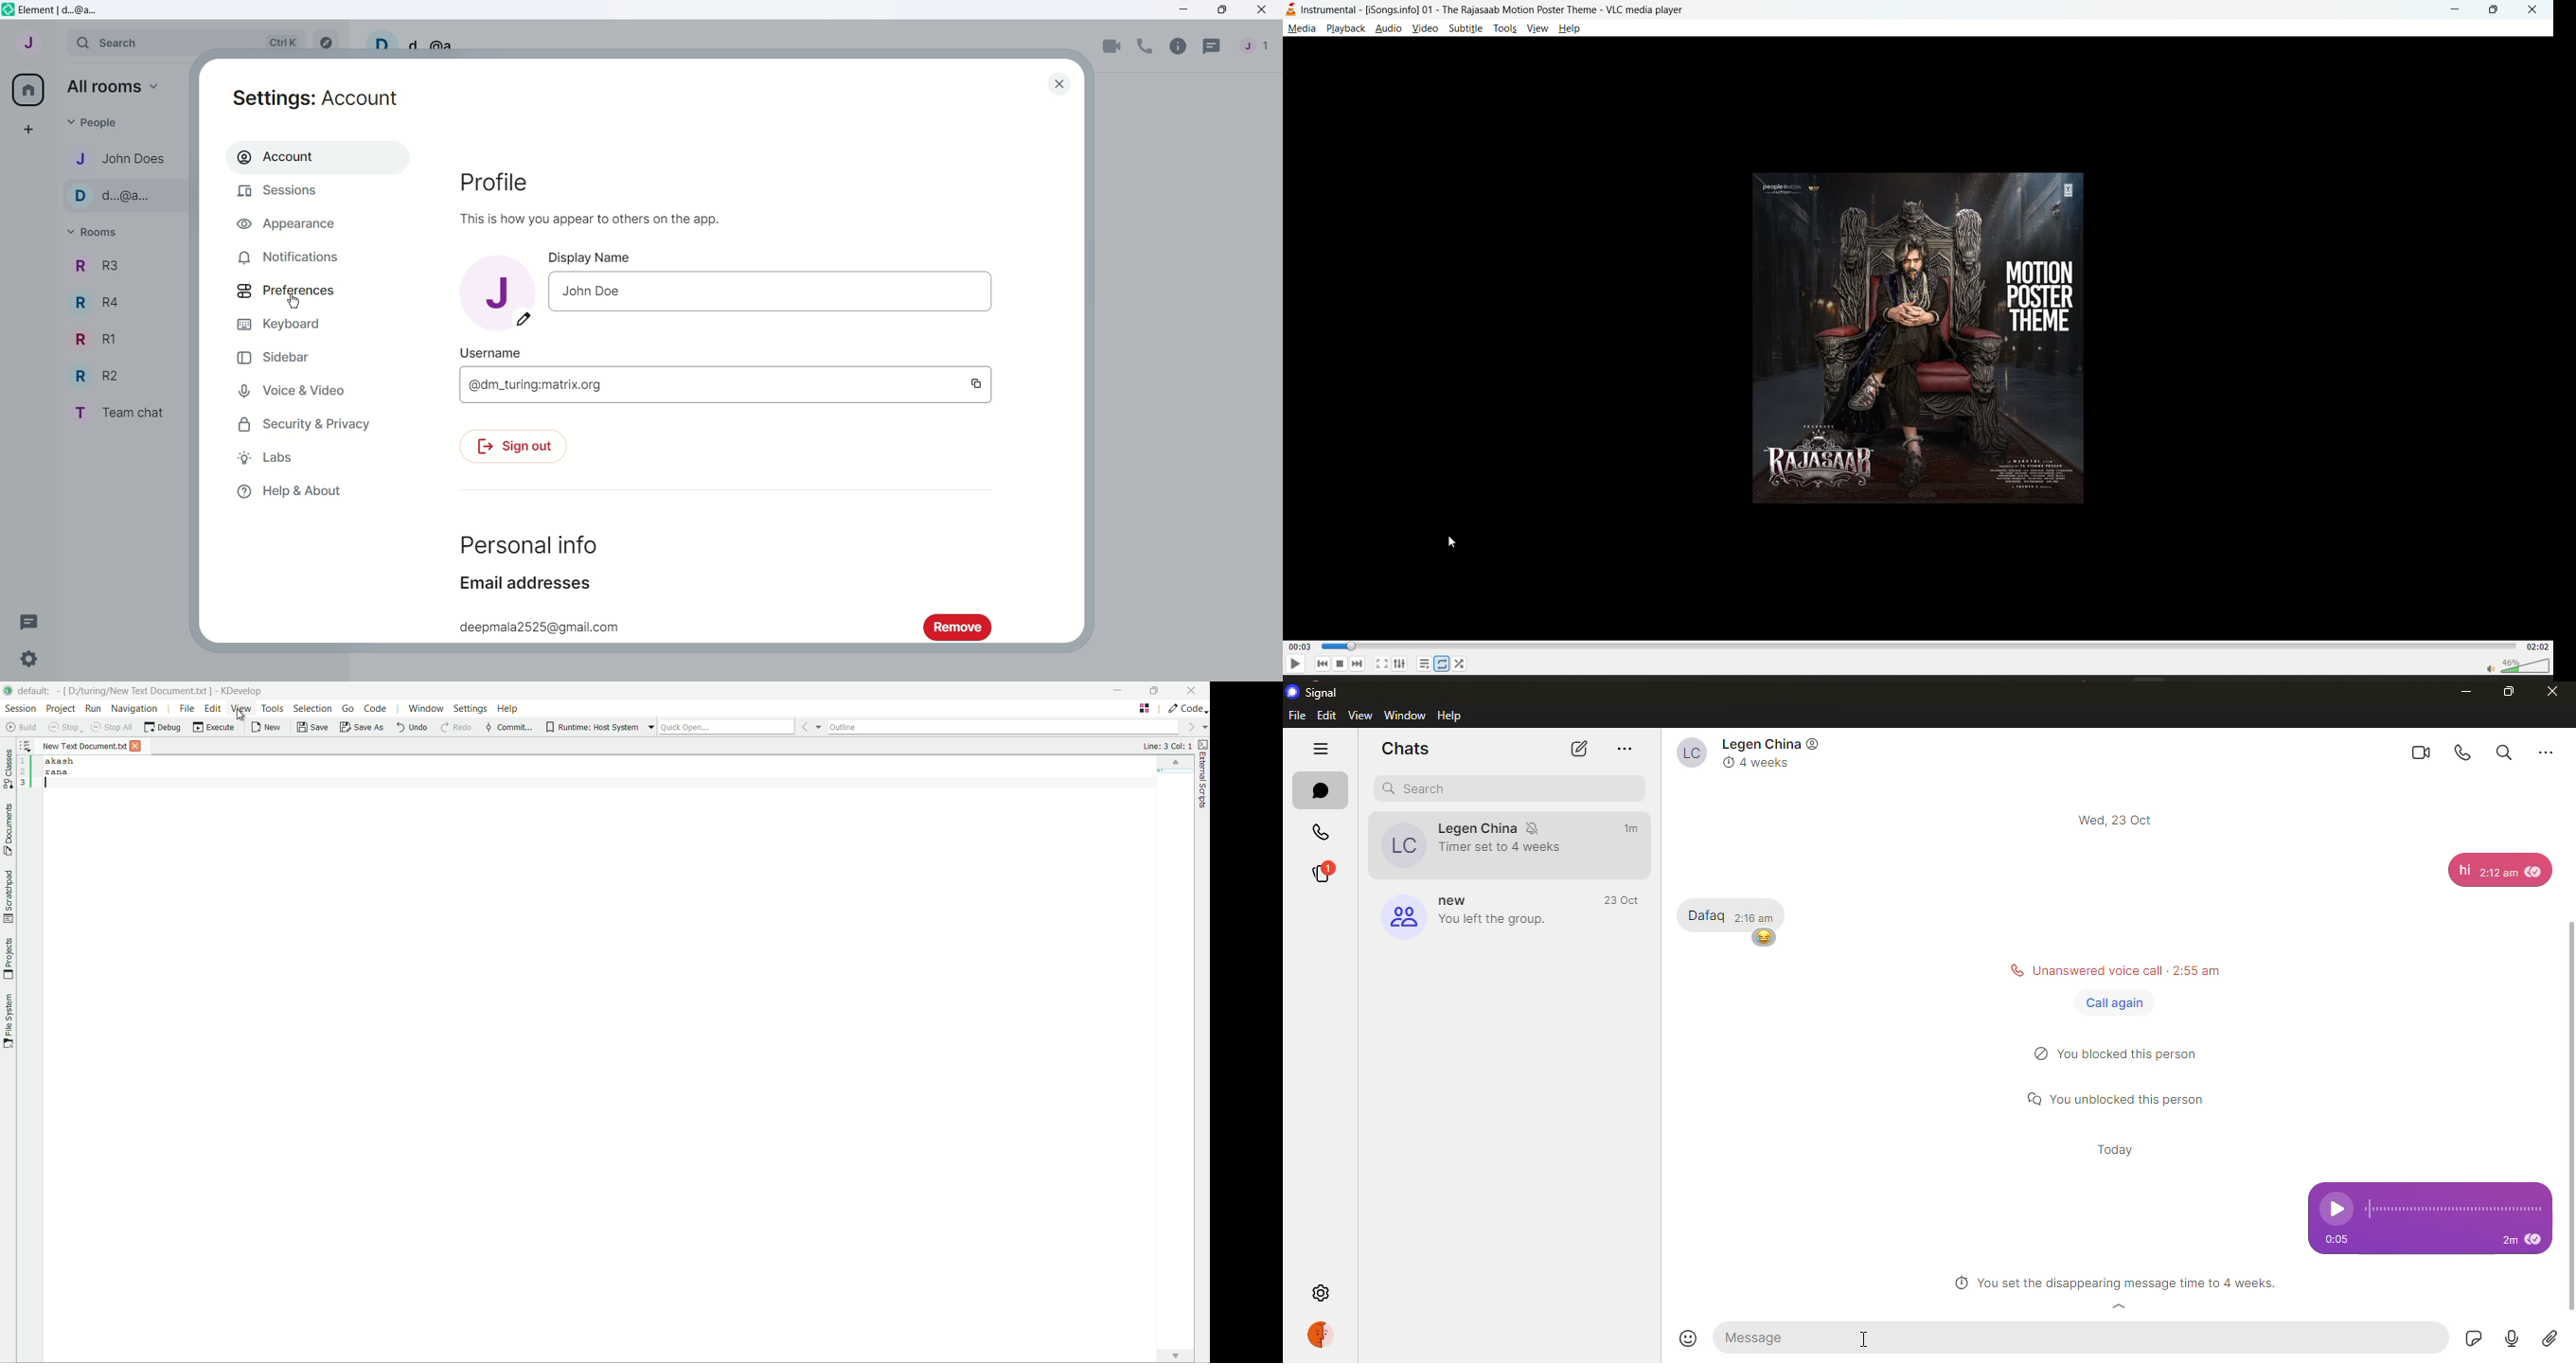 The height and width of the screenshot is (1372, 2576). What do you see at coordinates (1388, 29) in the screenshot?
I see `audio` at bounding box center [1388, 29].